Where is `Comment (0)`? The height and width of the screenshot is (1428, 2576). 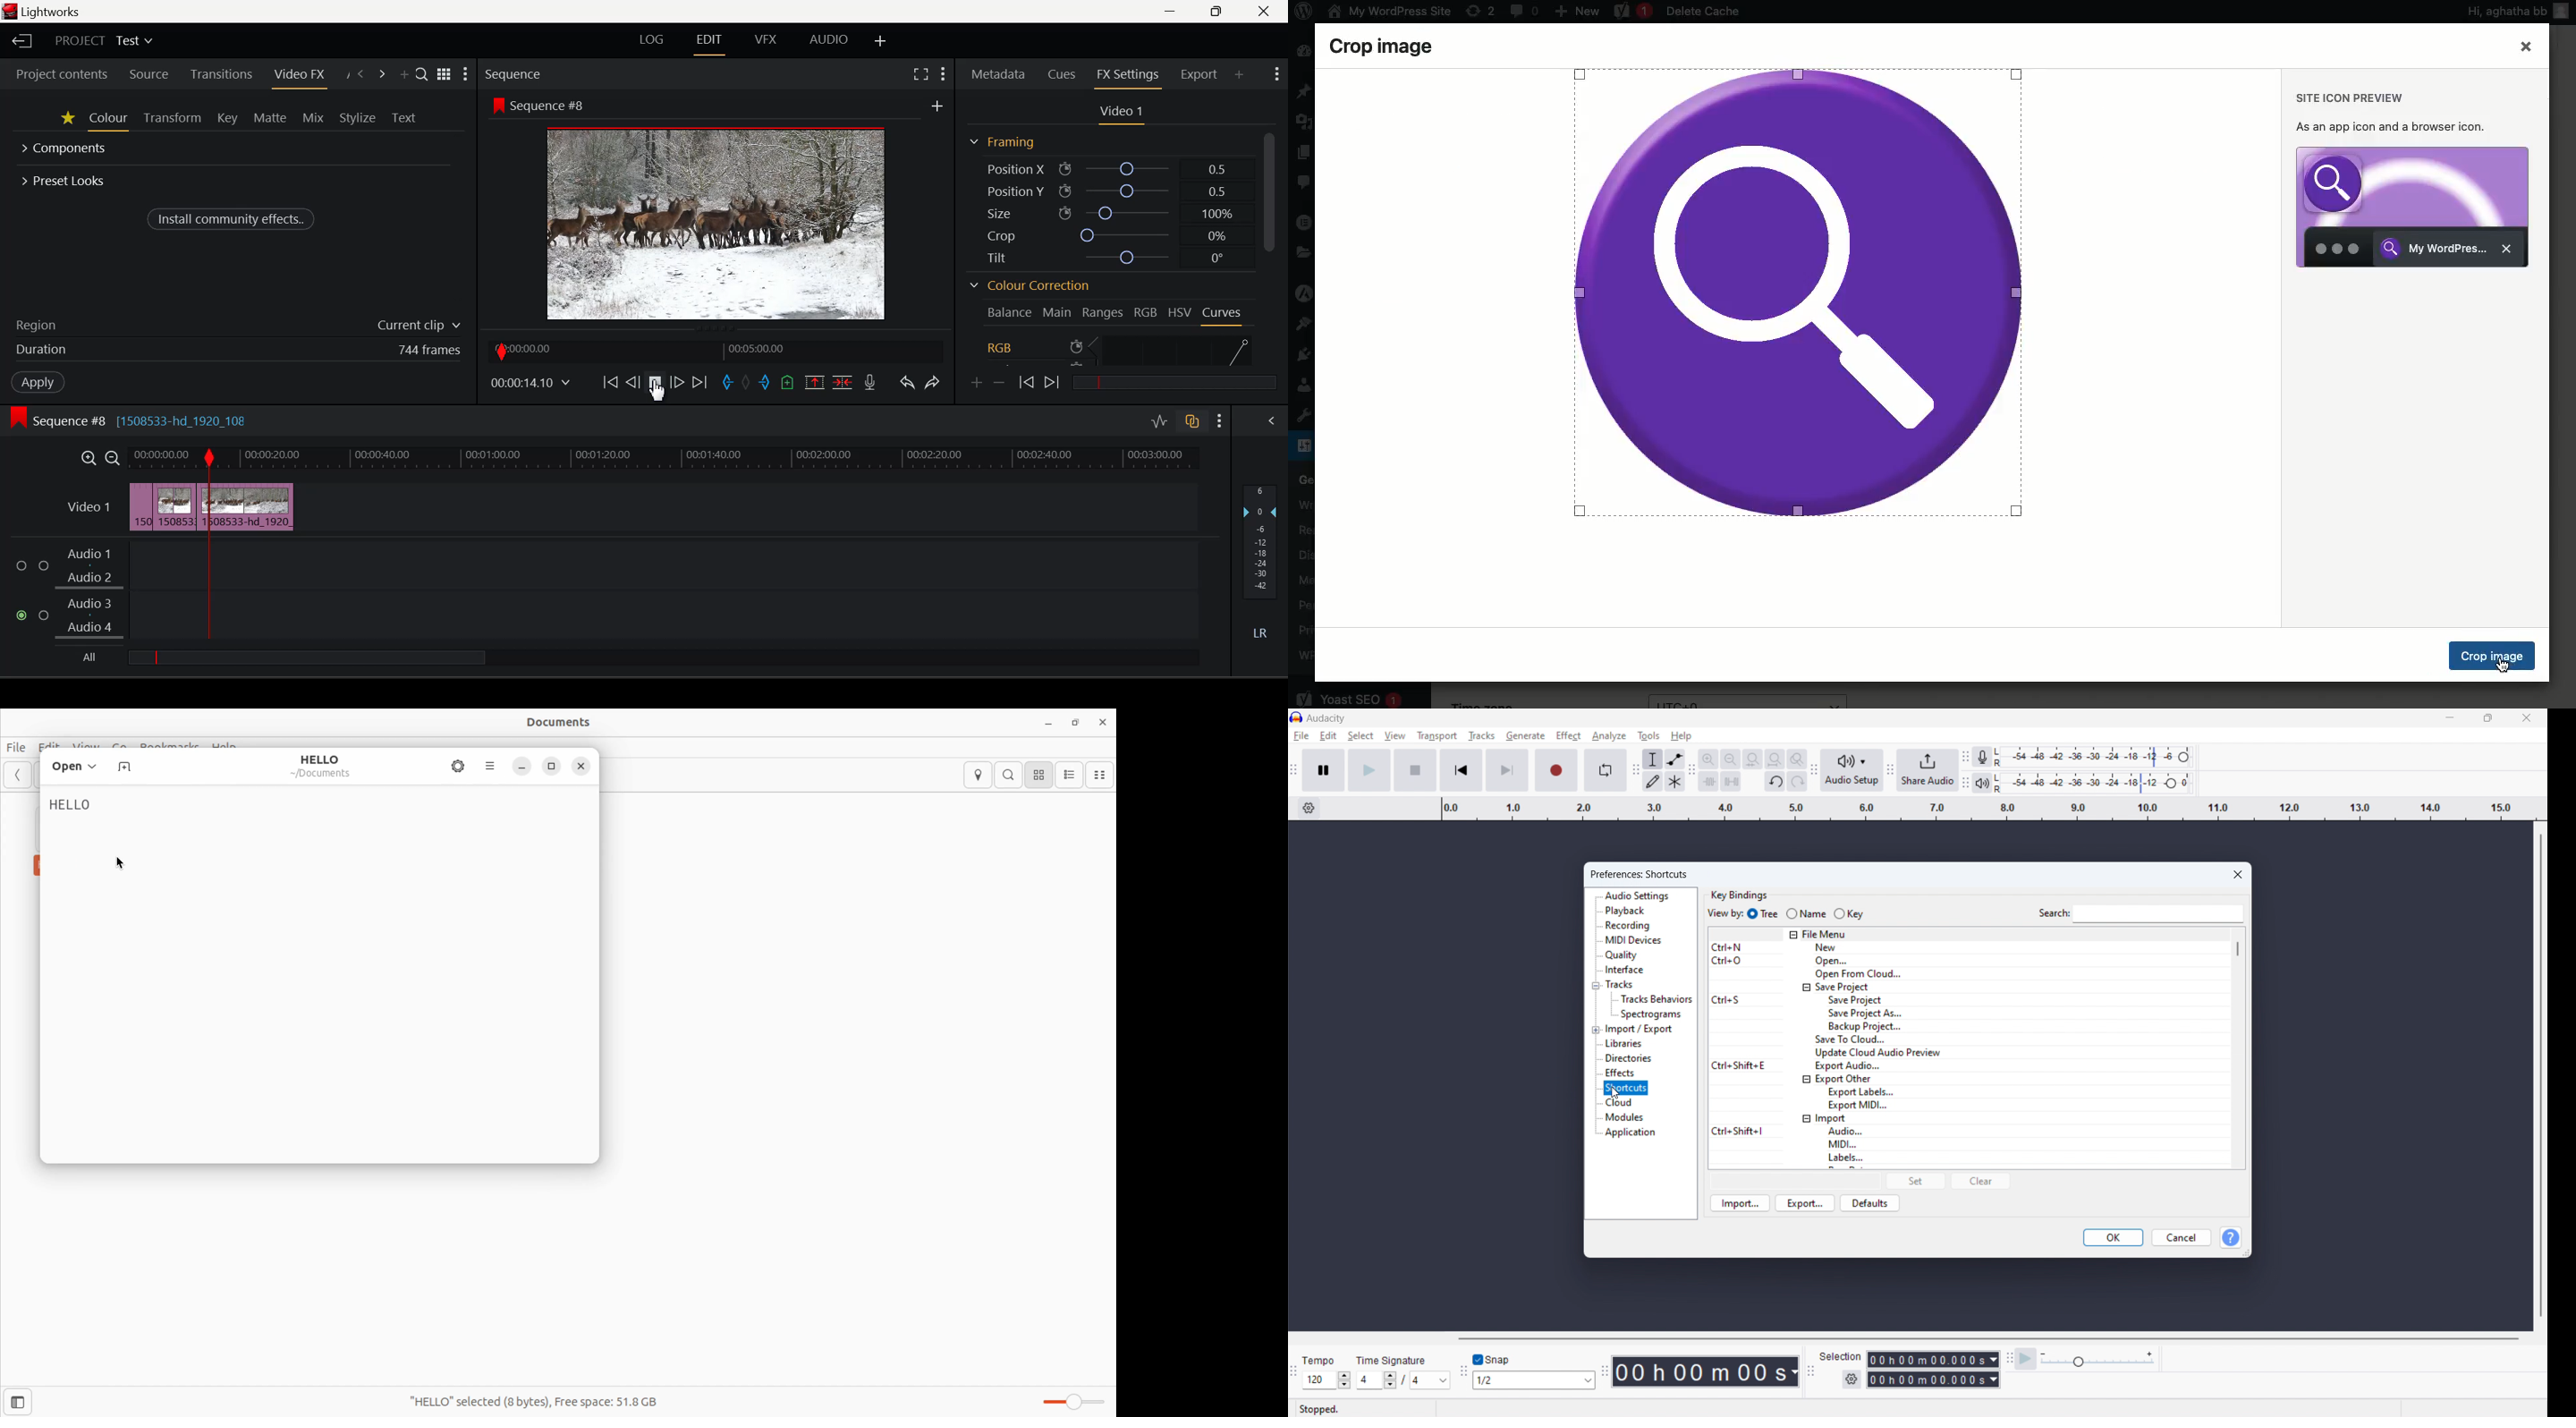
Comment (0) is located at coordinates (1523, 10).